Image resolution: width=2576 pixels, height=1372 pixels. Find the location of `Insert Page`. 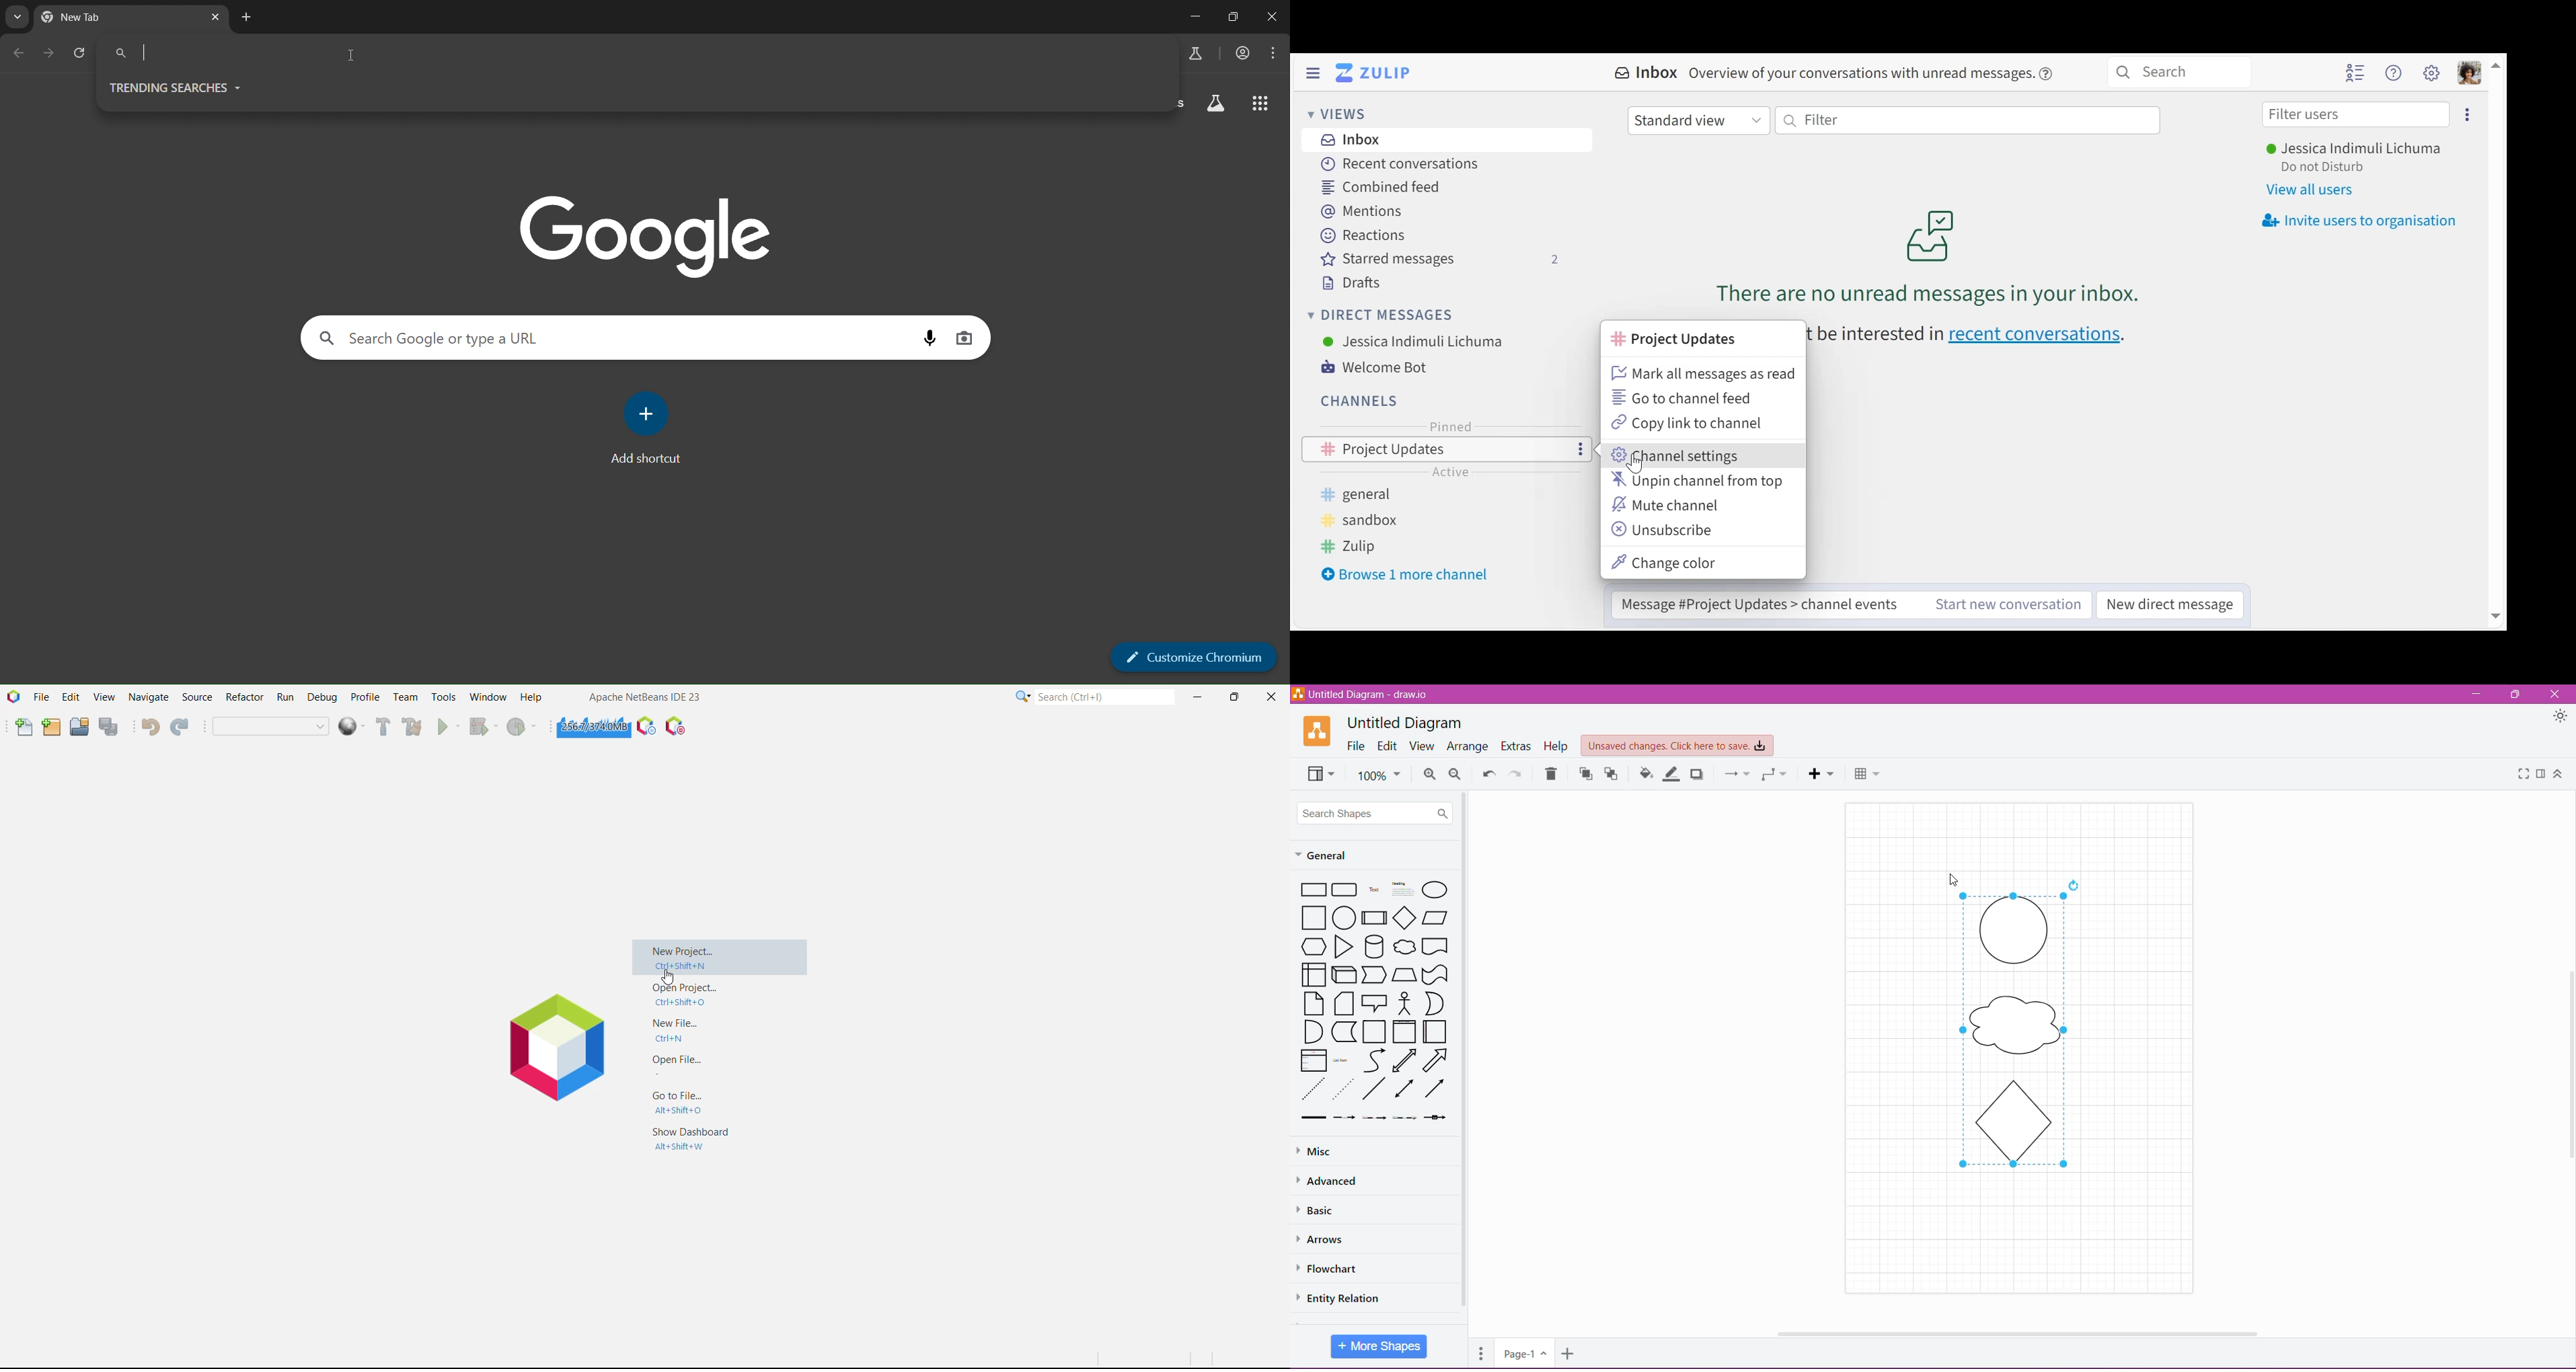

Insert Page is located at coordinates (1569, 1356).